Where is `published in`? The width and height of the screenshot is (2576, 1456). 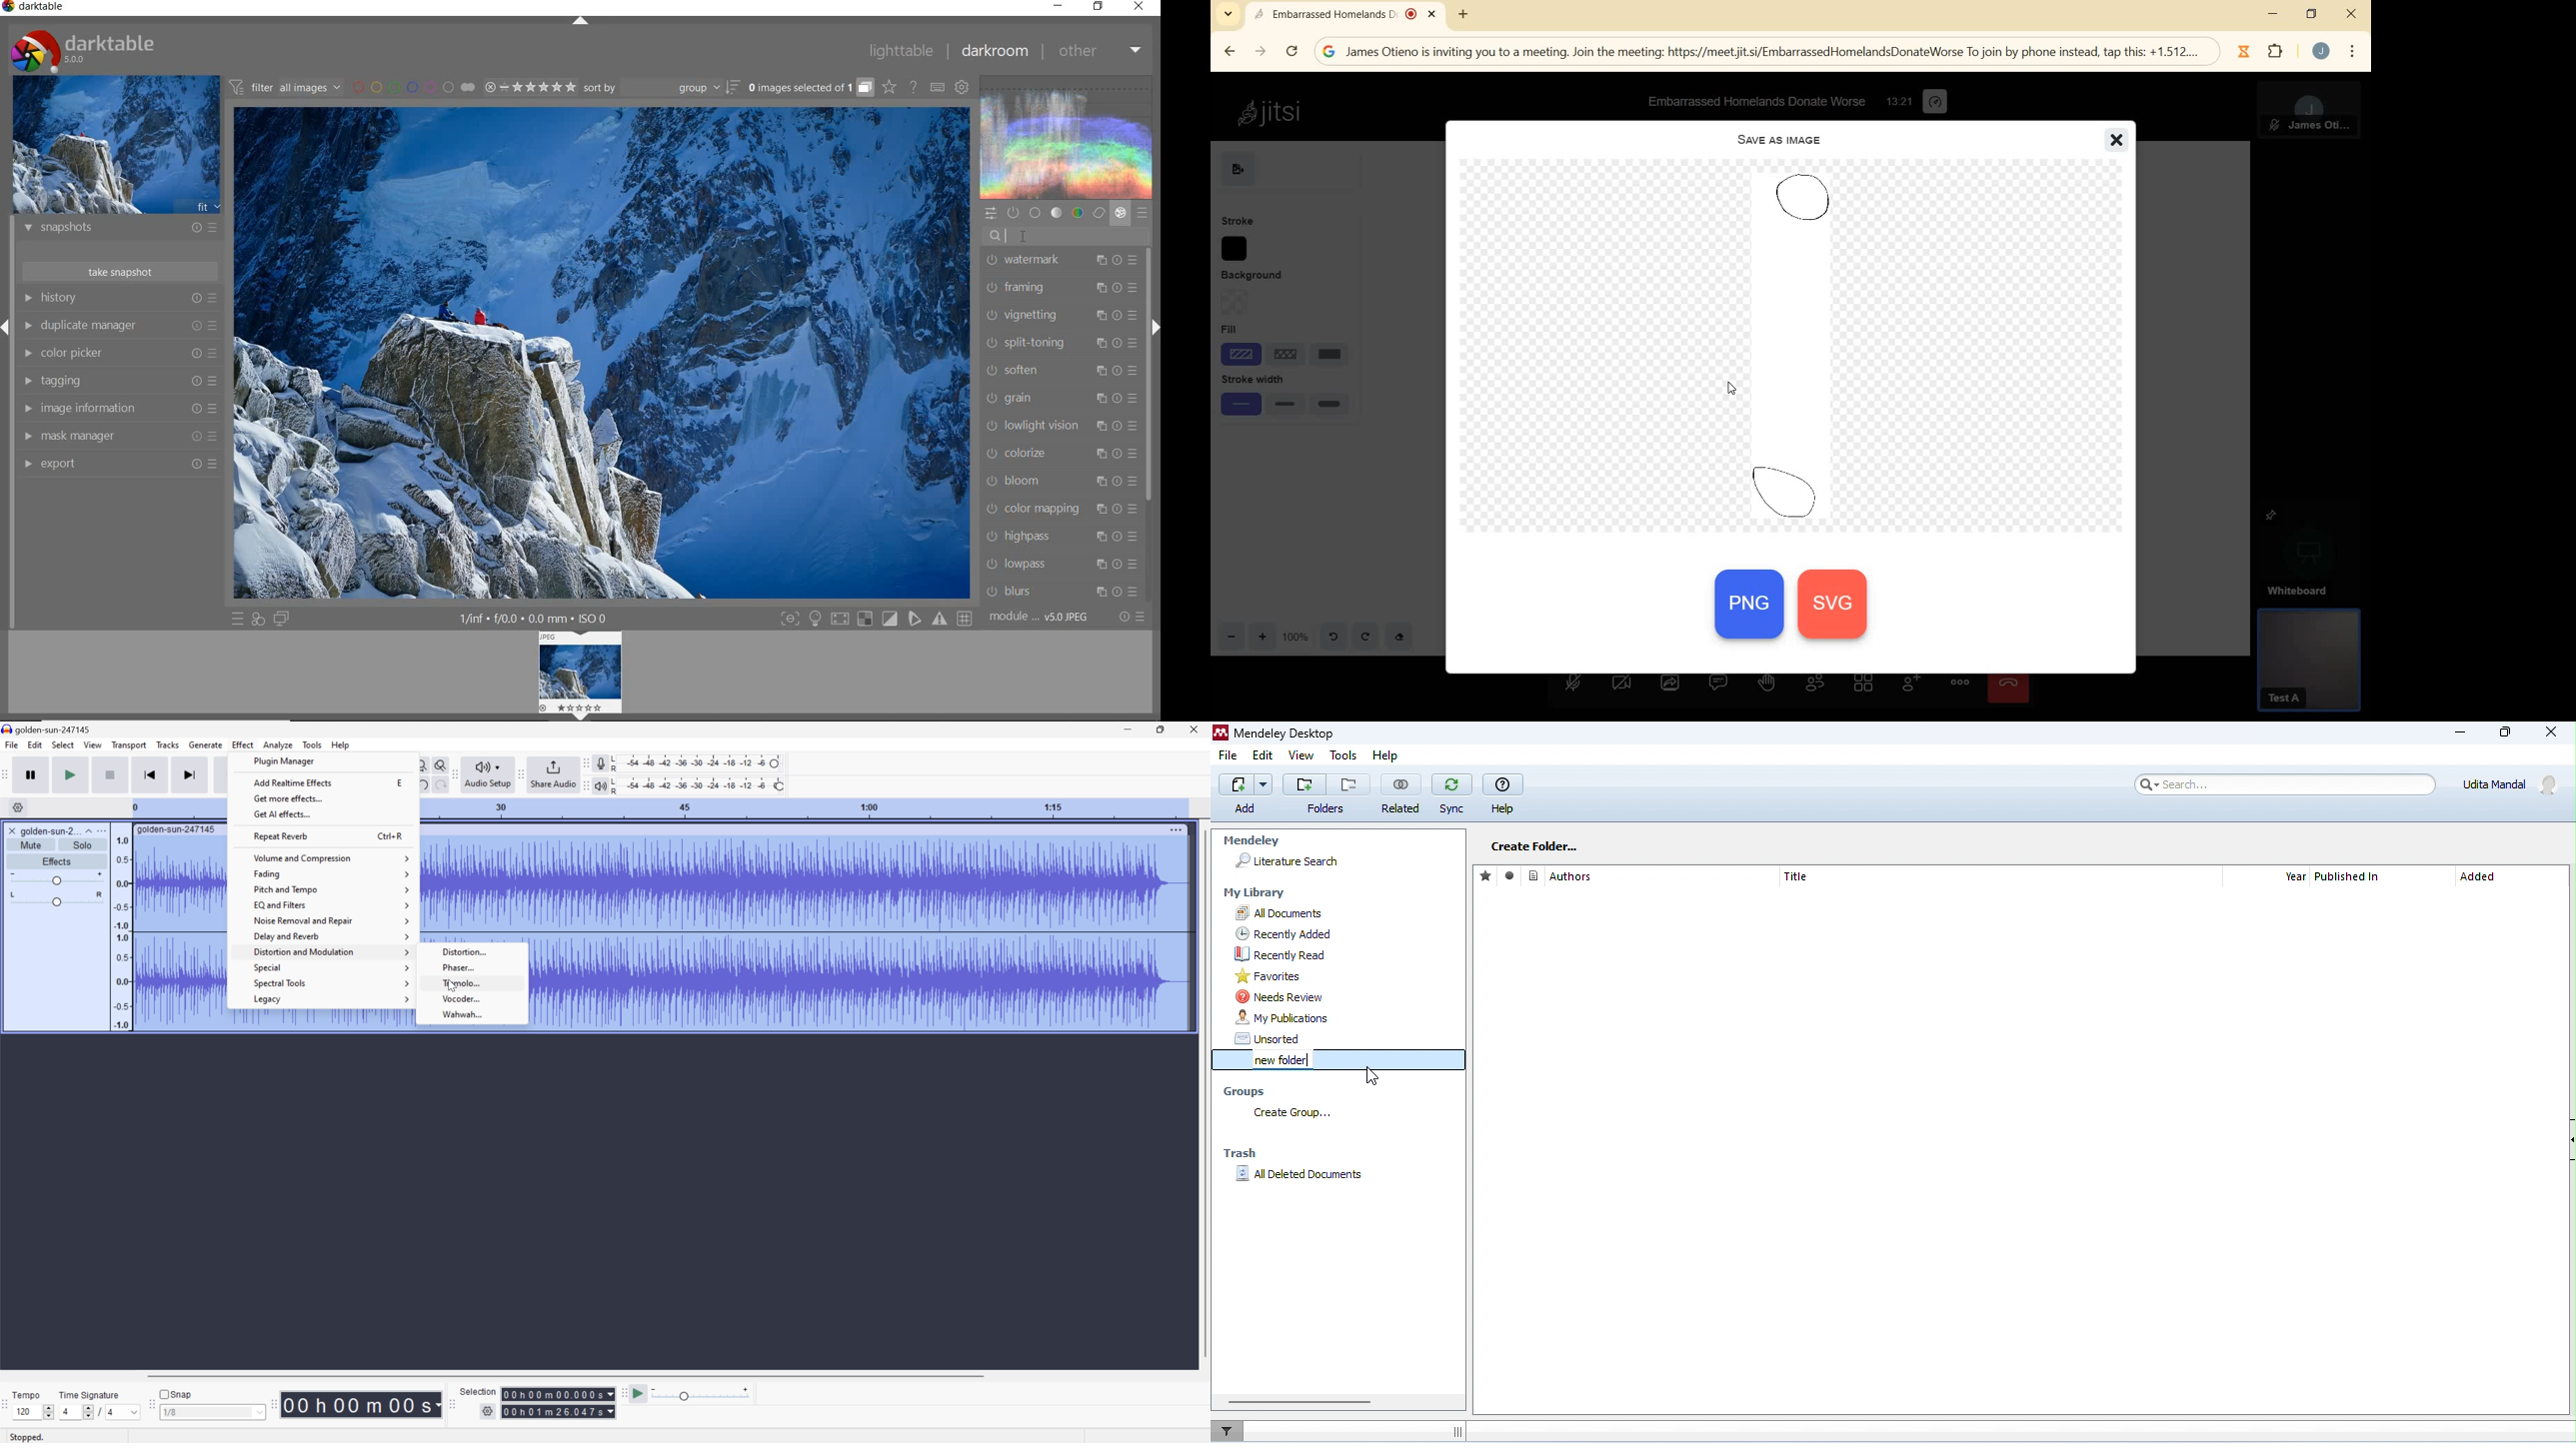
published in is located at coordinates (2350, 877).